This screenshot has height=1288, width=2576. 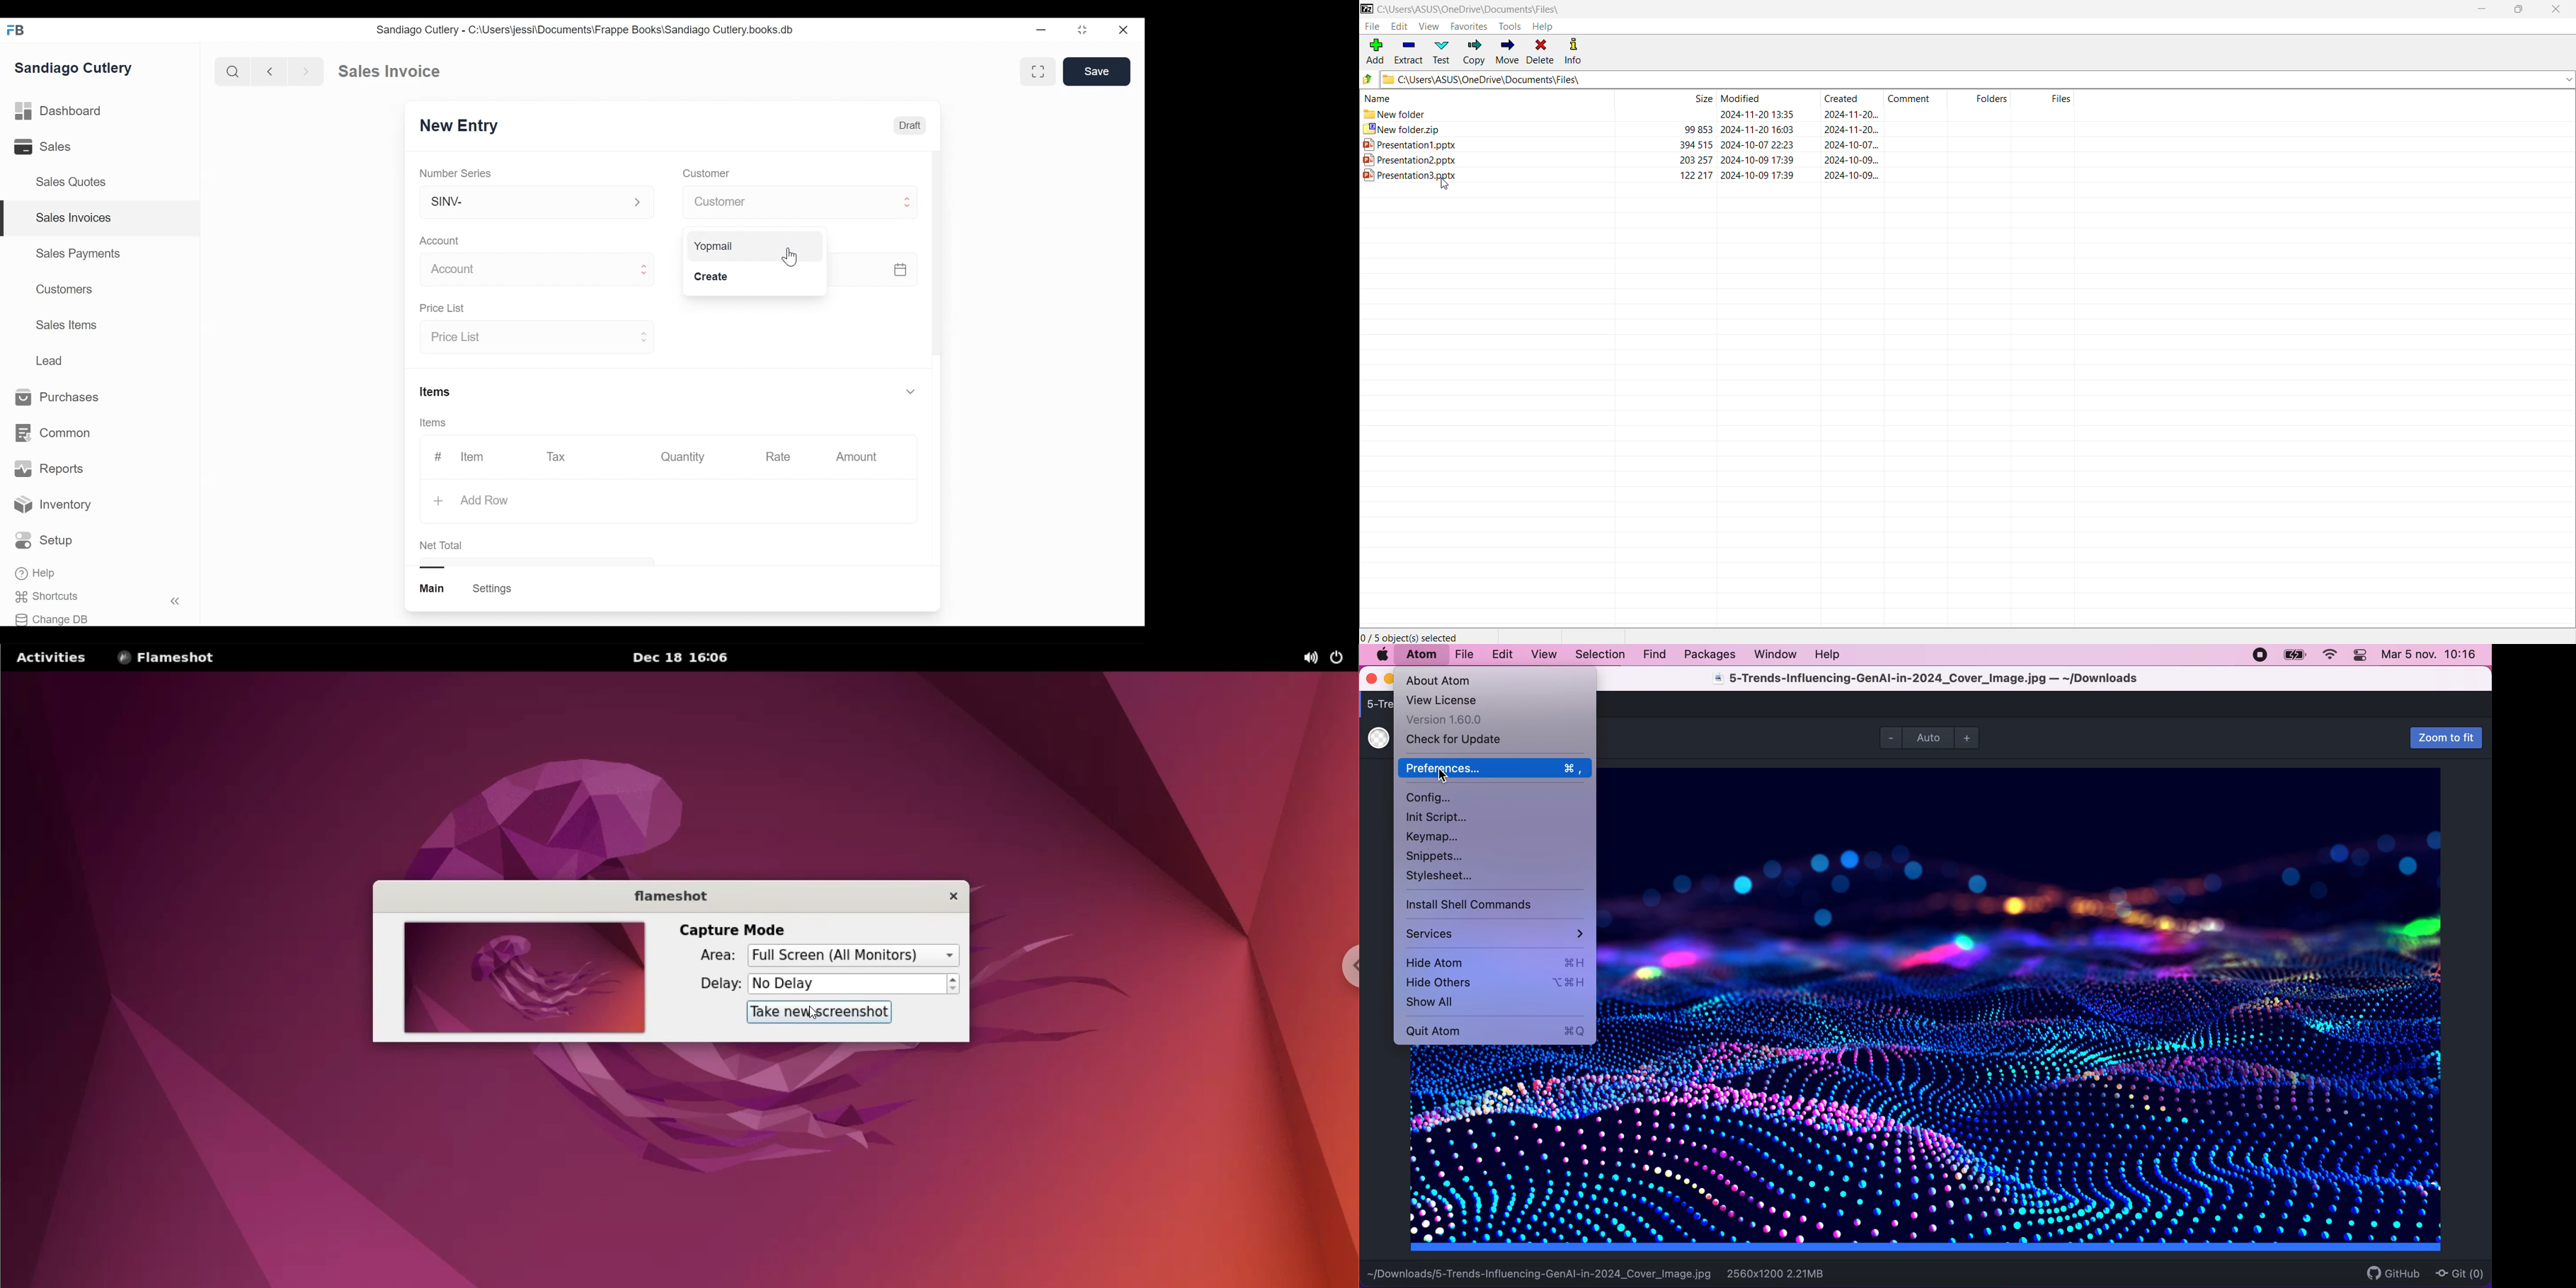 I want to click on scrollbar, so click(x=936, y=252).